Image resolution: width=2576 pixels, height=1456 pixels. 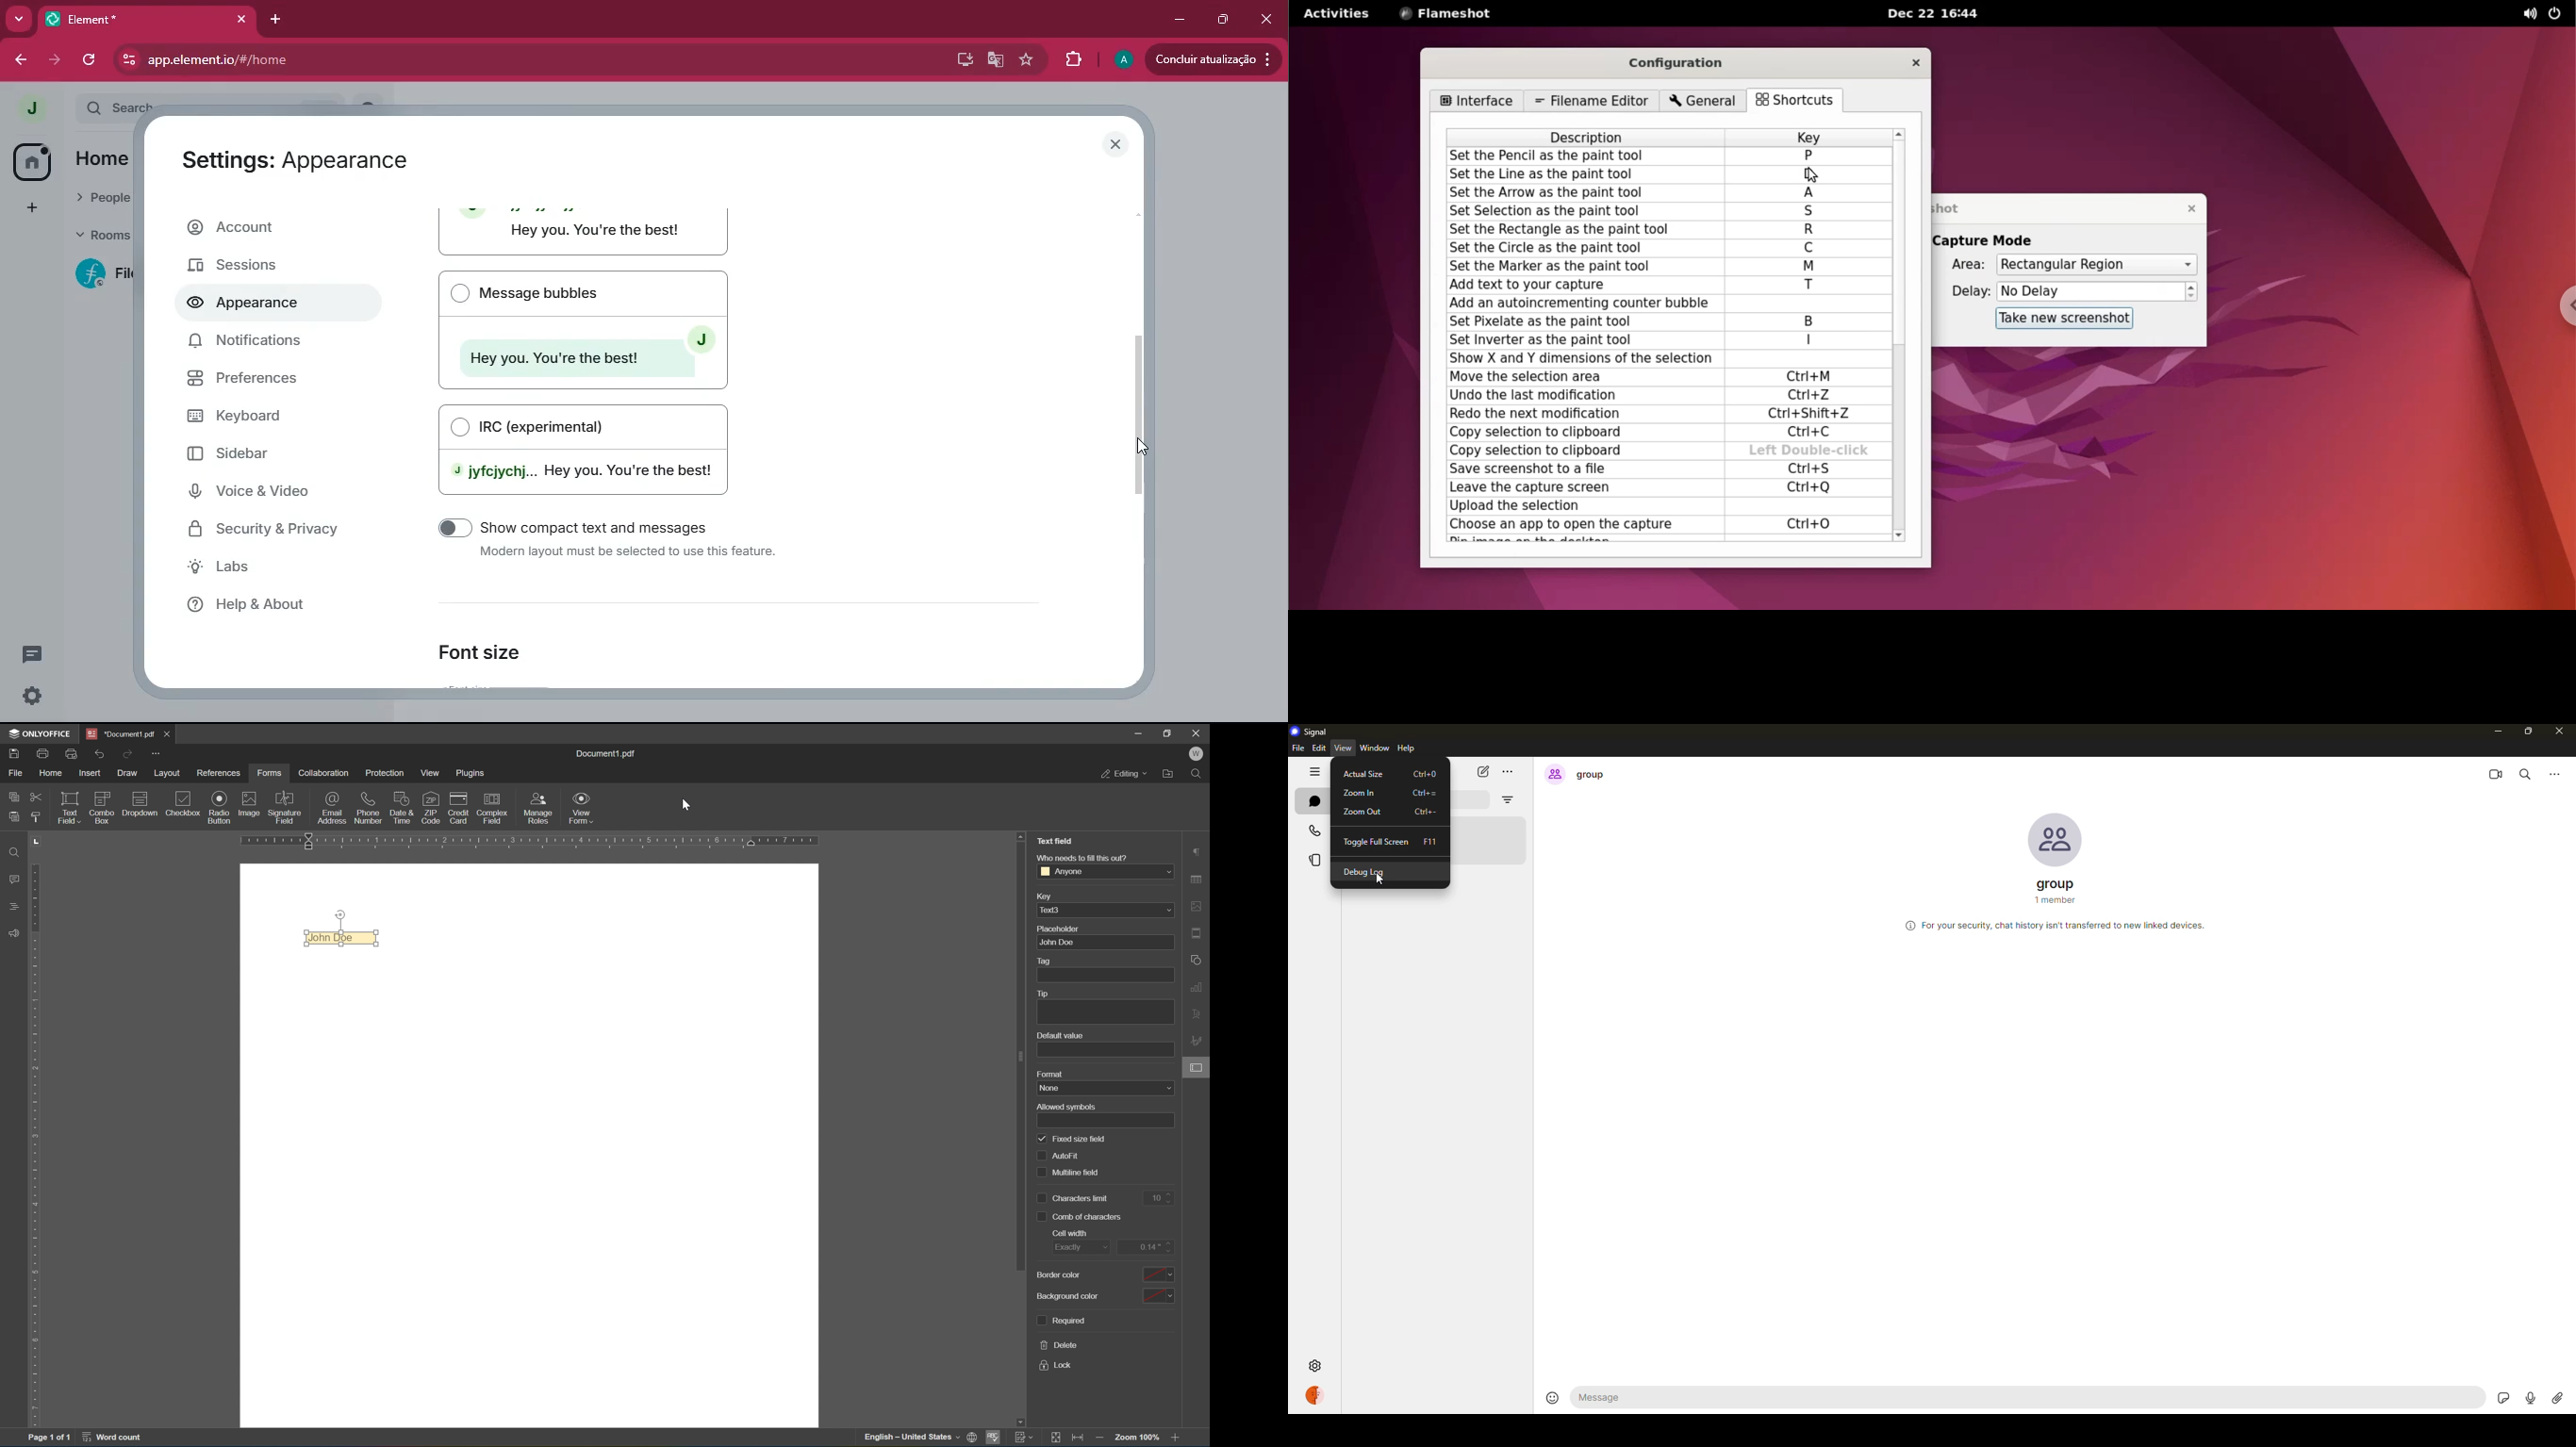 What do you see at coordinates (1960, 266) in the screenshot?
I see `Area:` at bounding box center [1960, 266].